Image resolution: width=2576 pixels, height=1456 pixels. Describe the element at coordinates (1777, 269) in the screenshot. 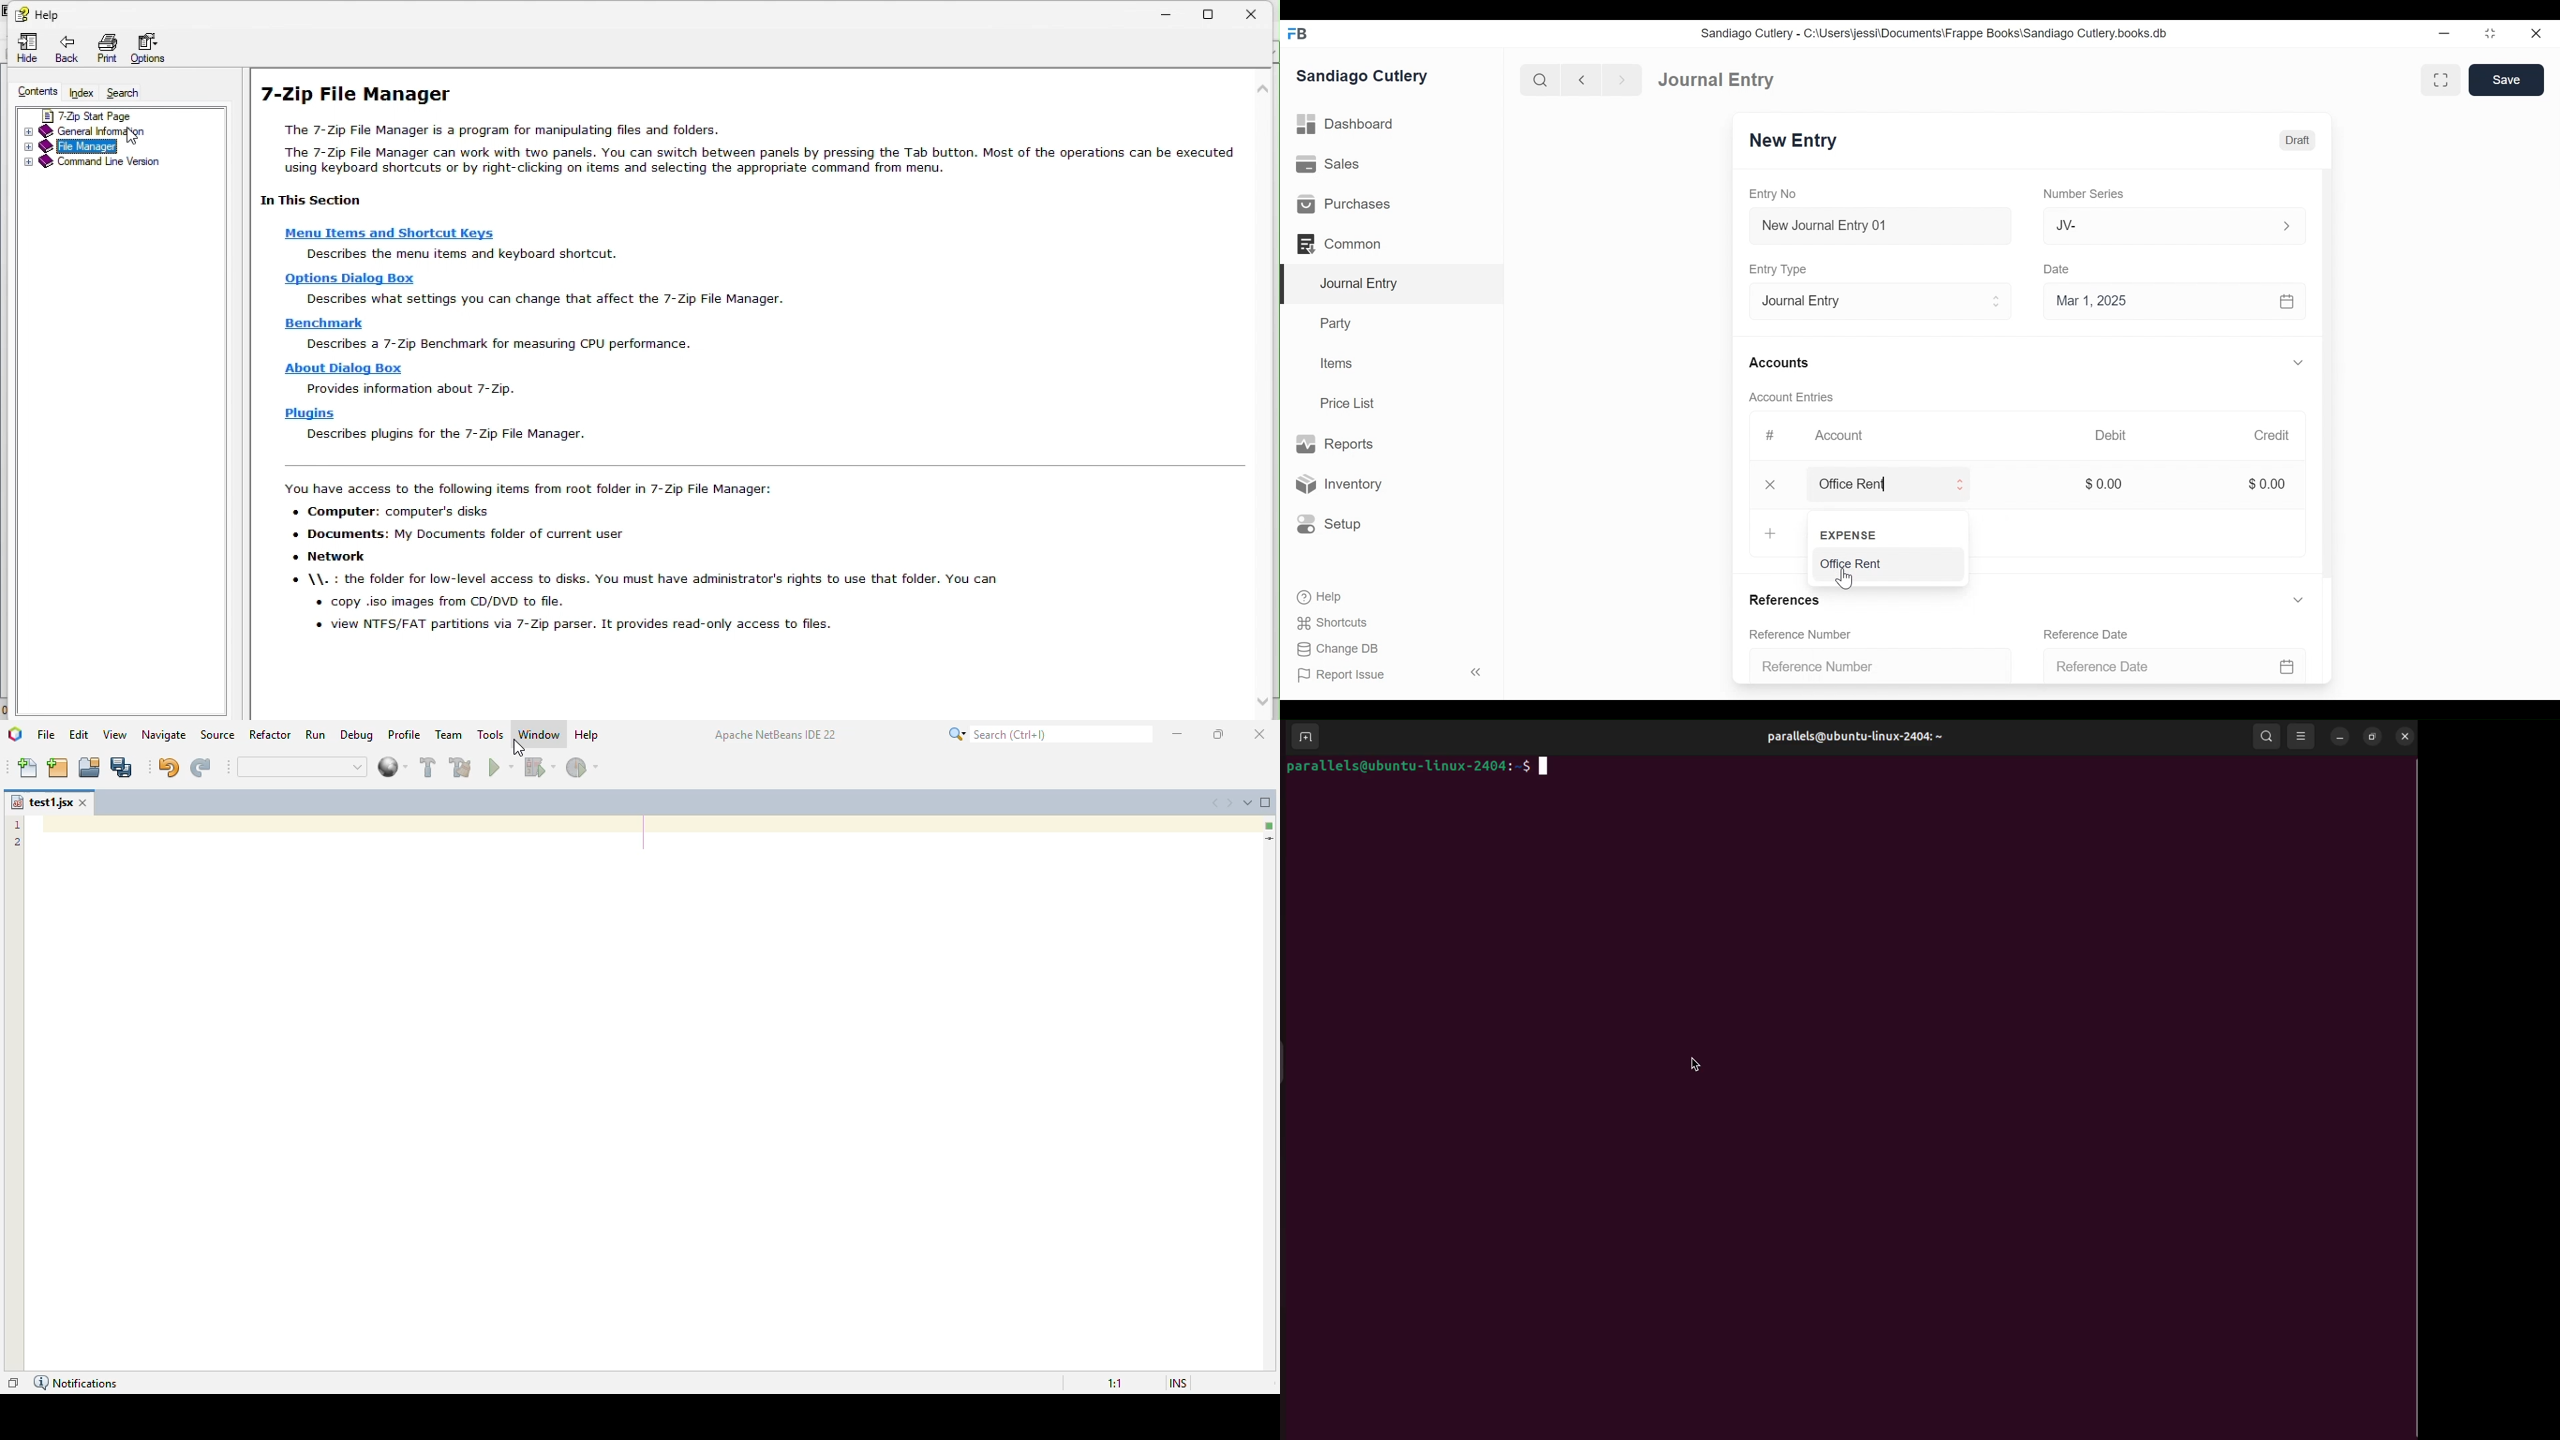

I see `Entry Type` at that location.